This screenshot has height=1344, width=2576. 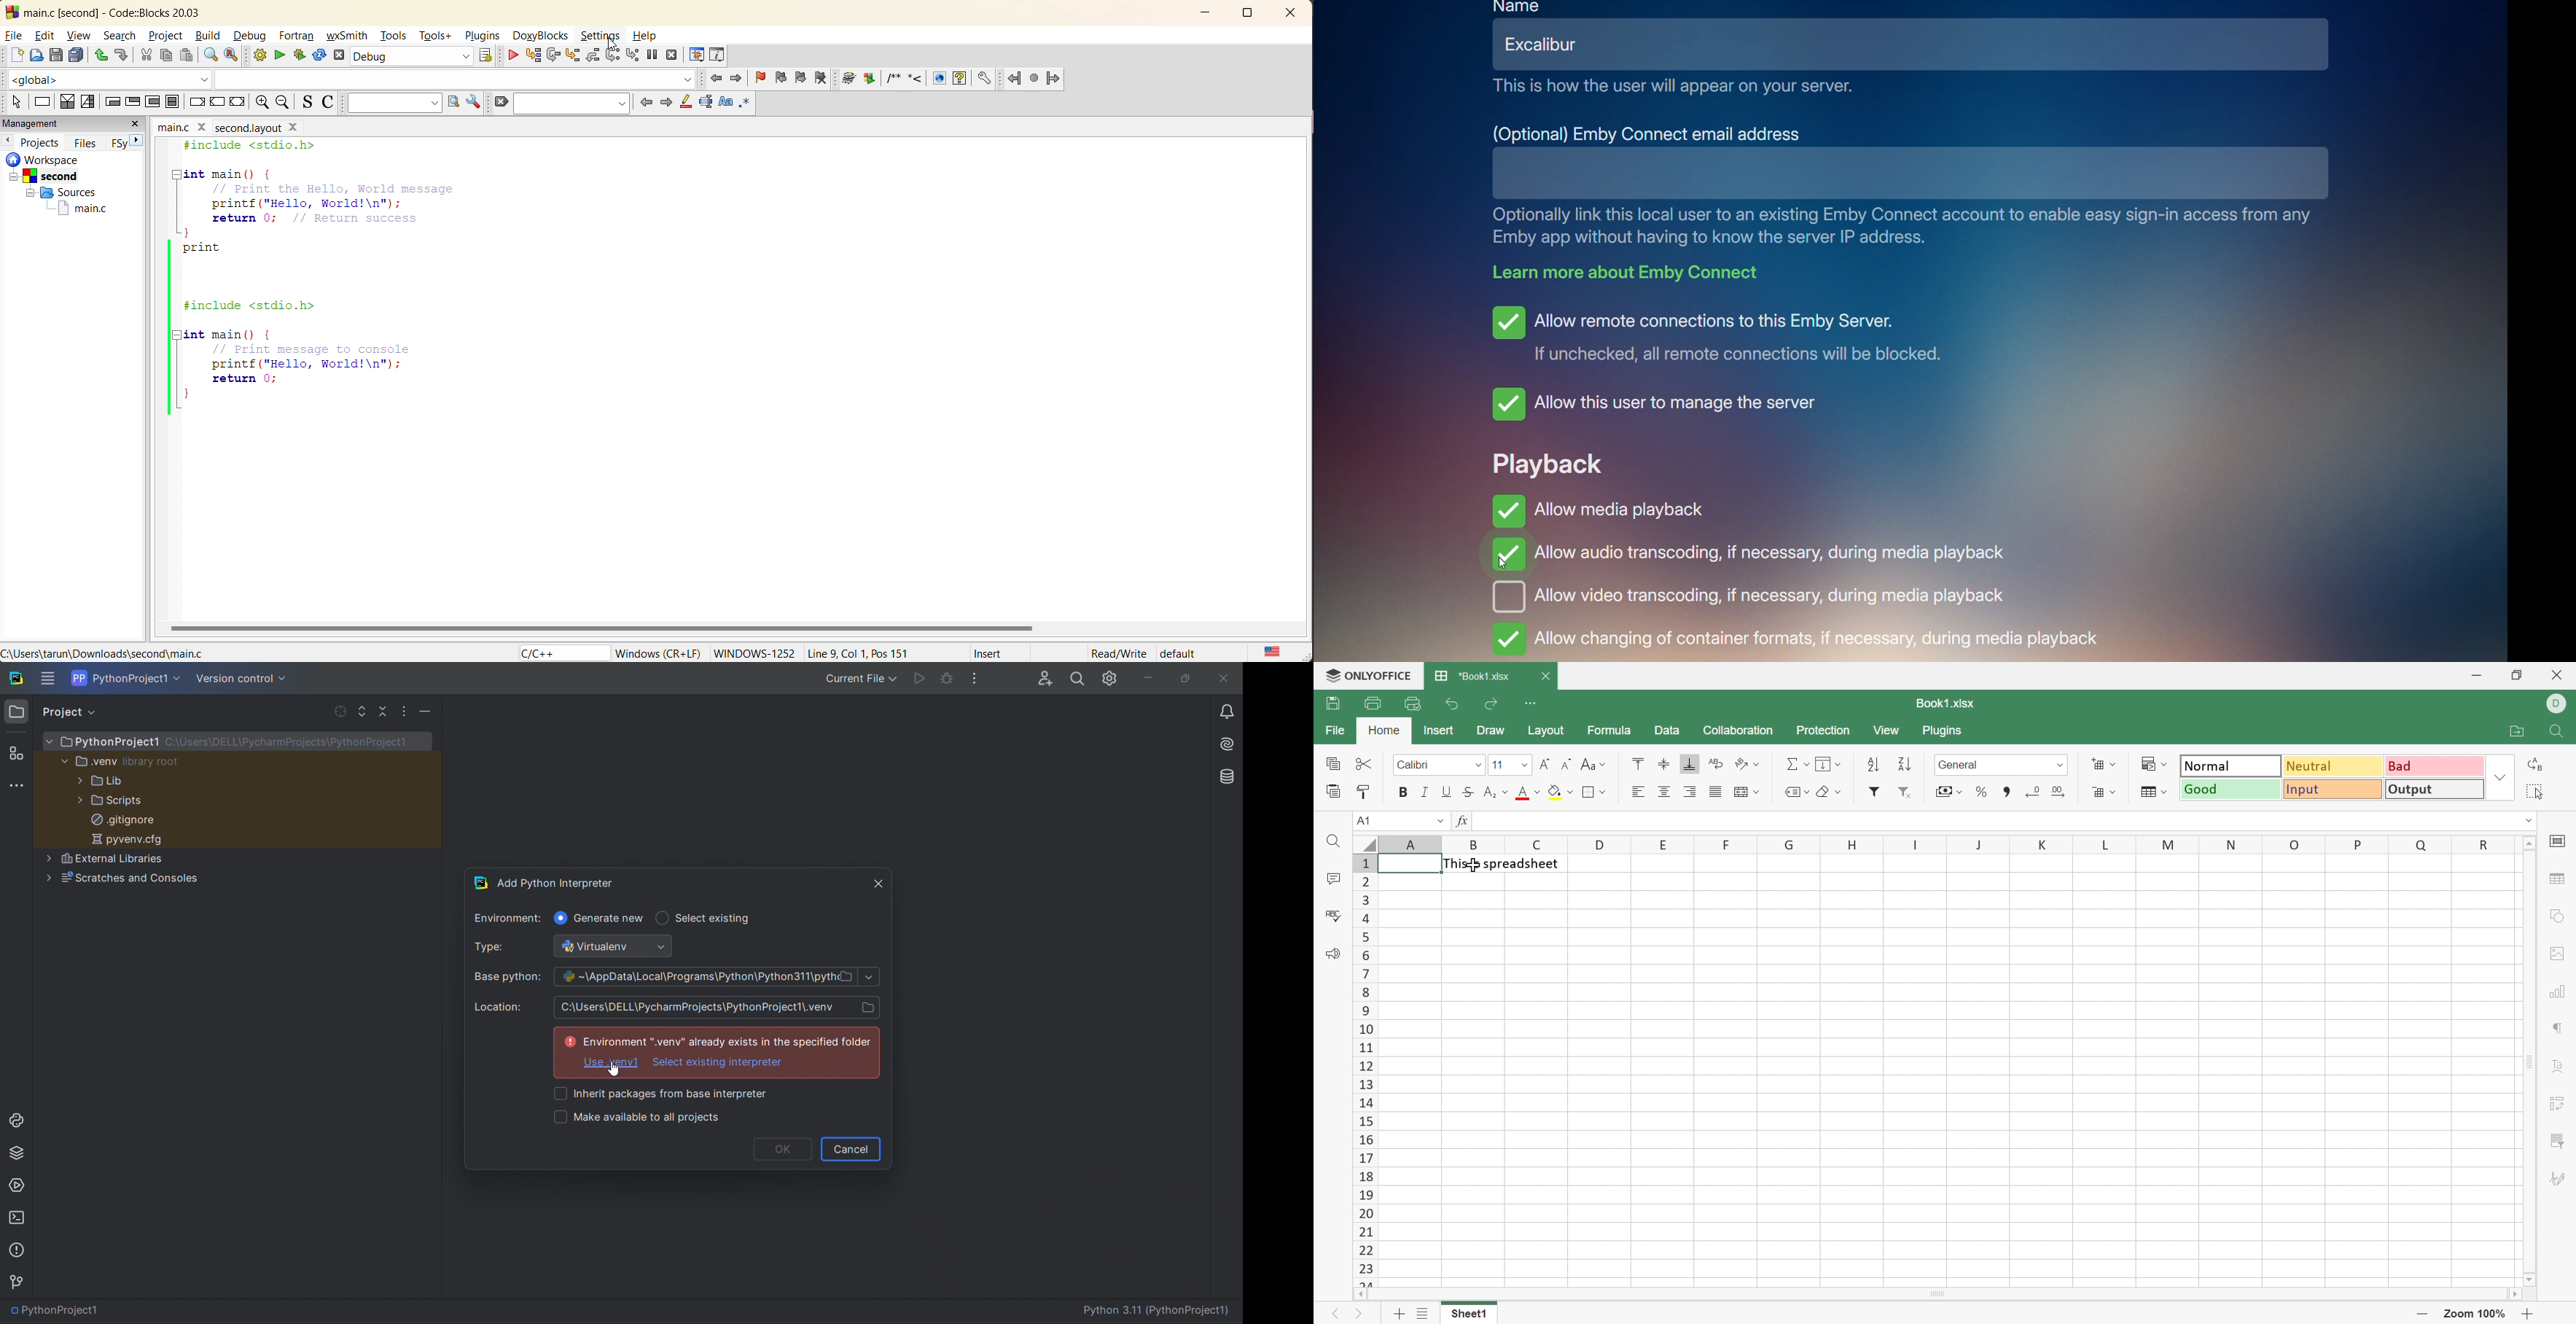 I want to click on Insert, so click(x=988, y=653).